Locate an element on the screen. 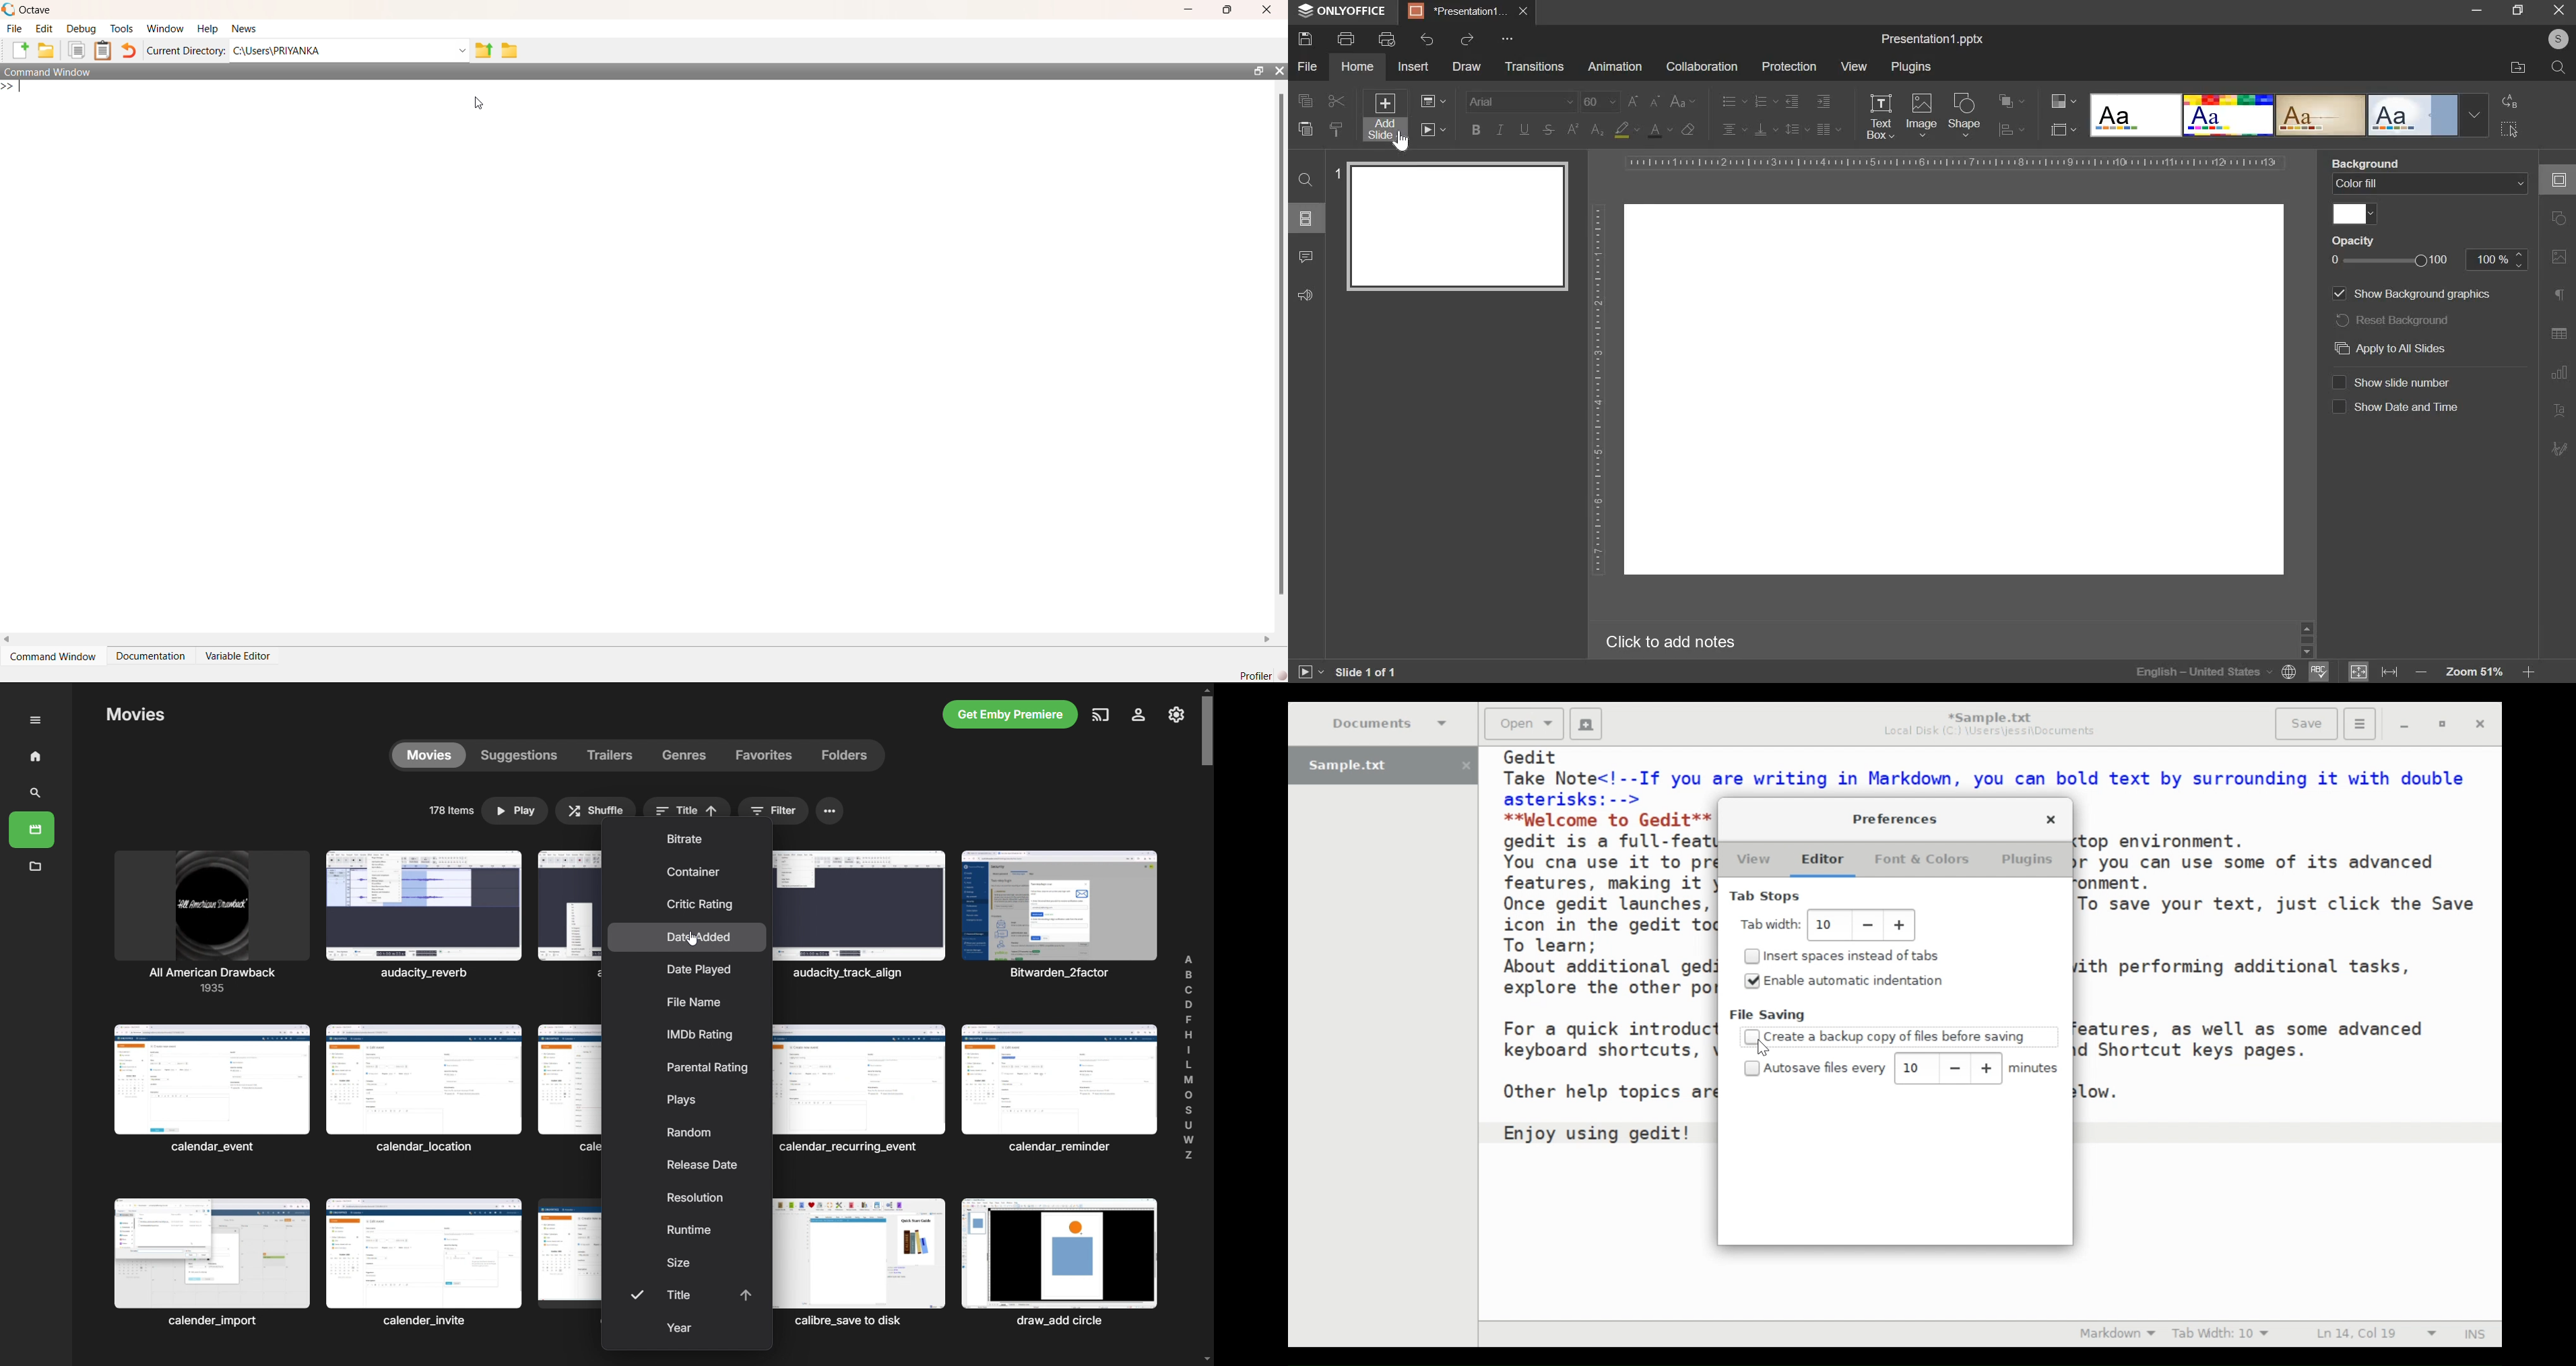 The image size is (2576, 1372). save is located at coordinates (1304, 38).